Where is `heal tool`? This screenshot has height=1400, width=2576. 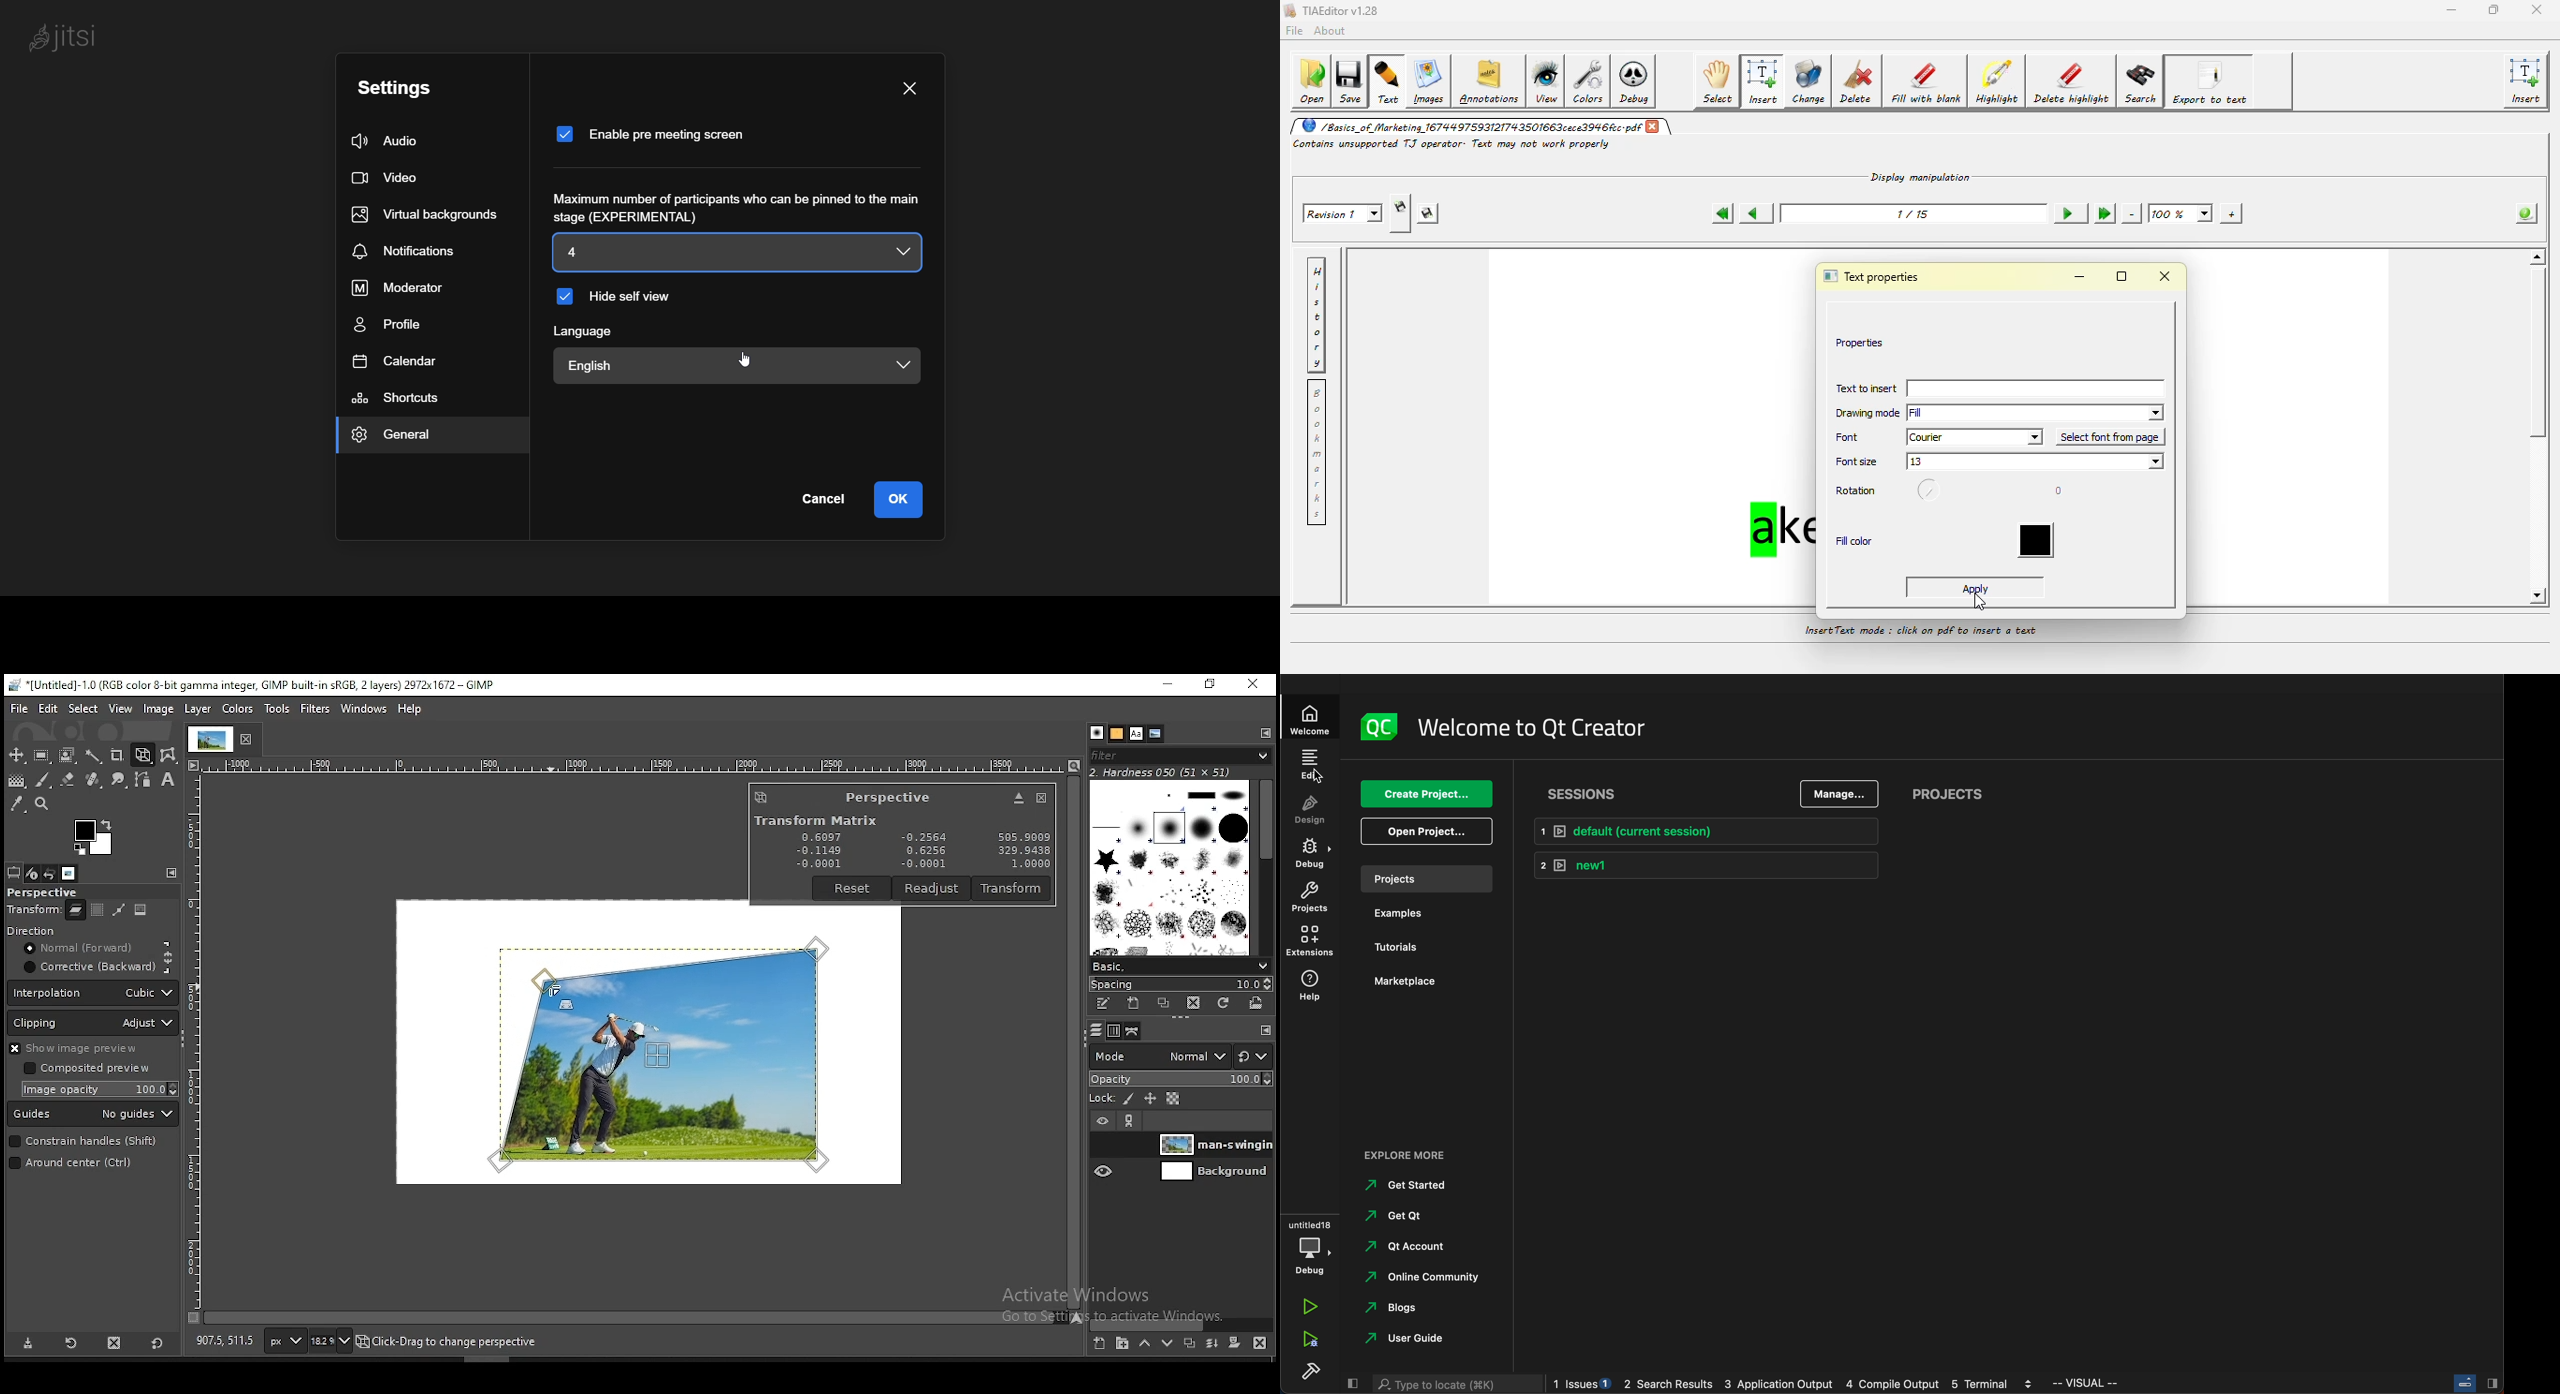
heal tool is located at coordinates (93, 782).